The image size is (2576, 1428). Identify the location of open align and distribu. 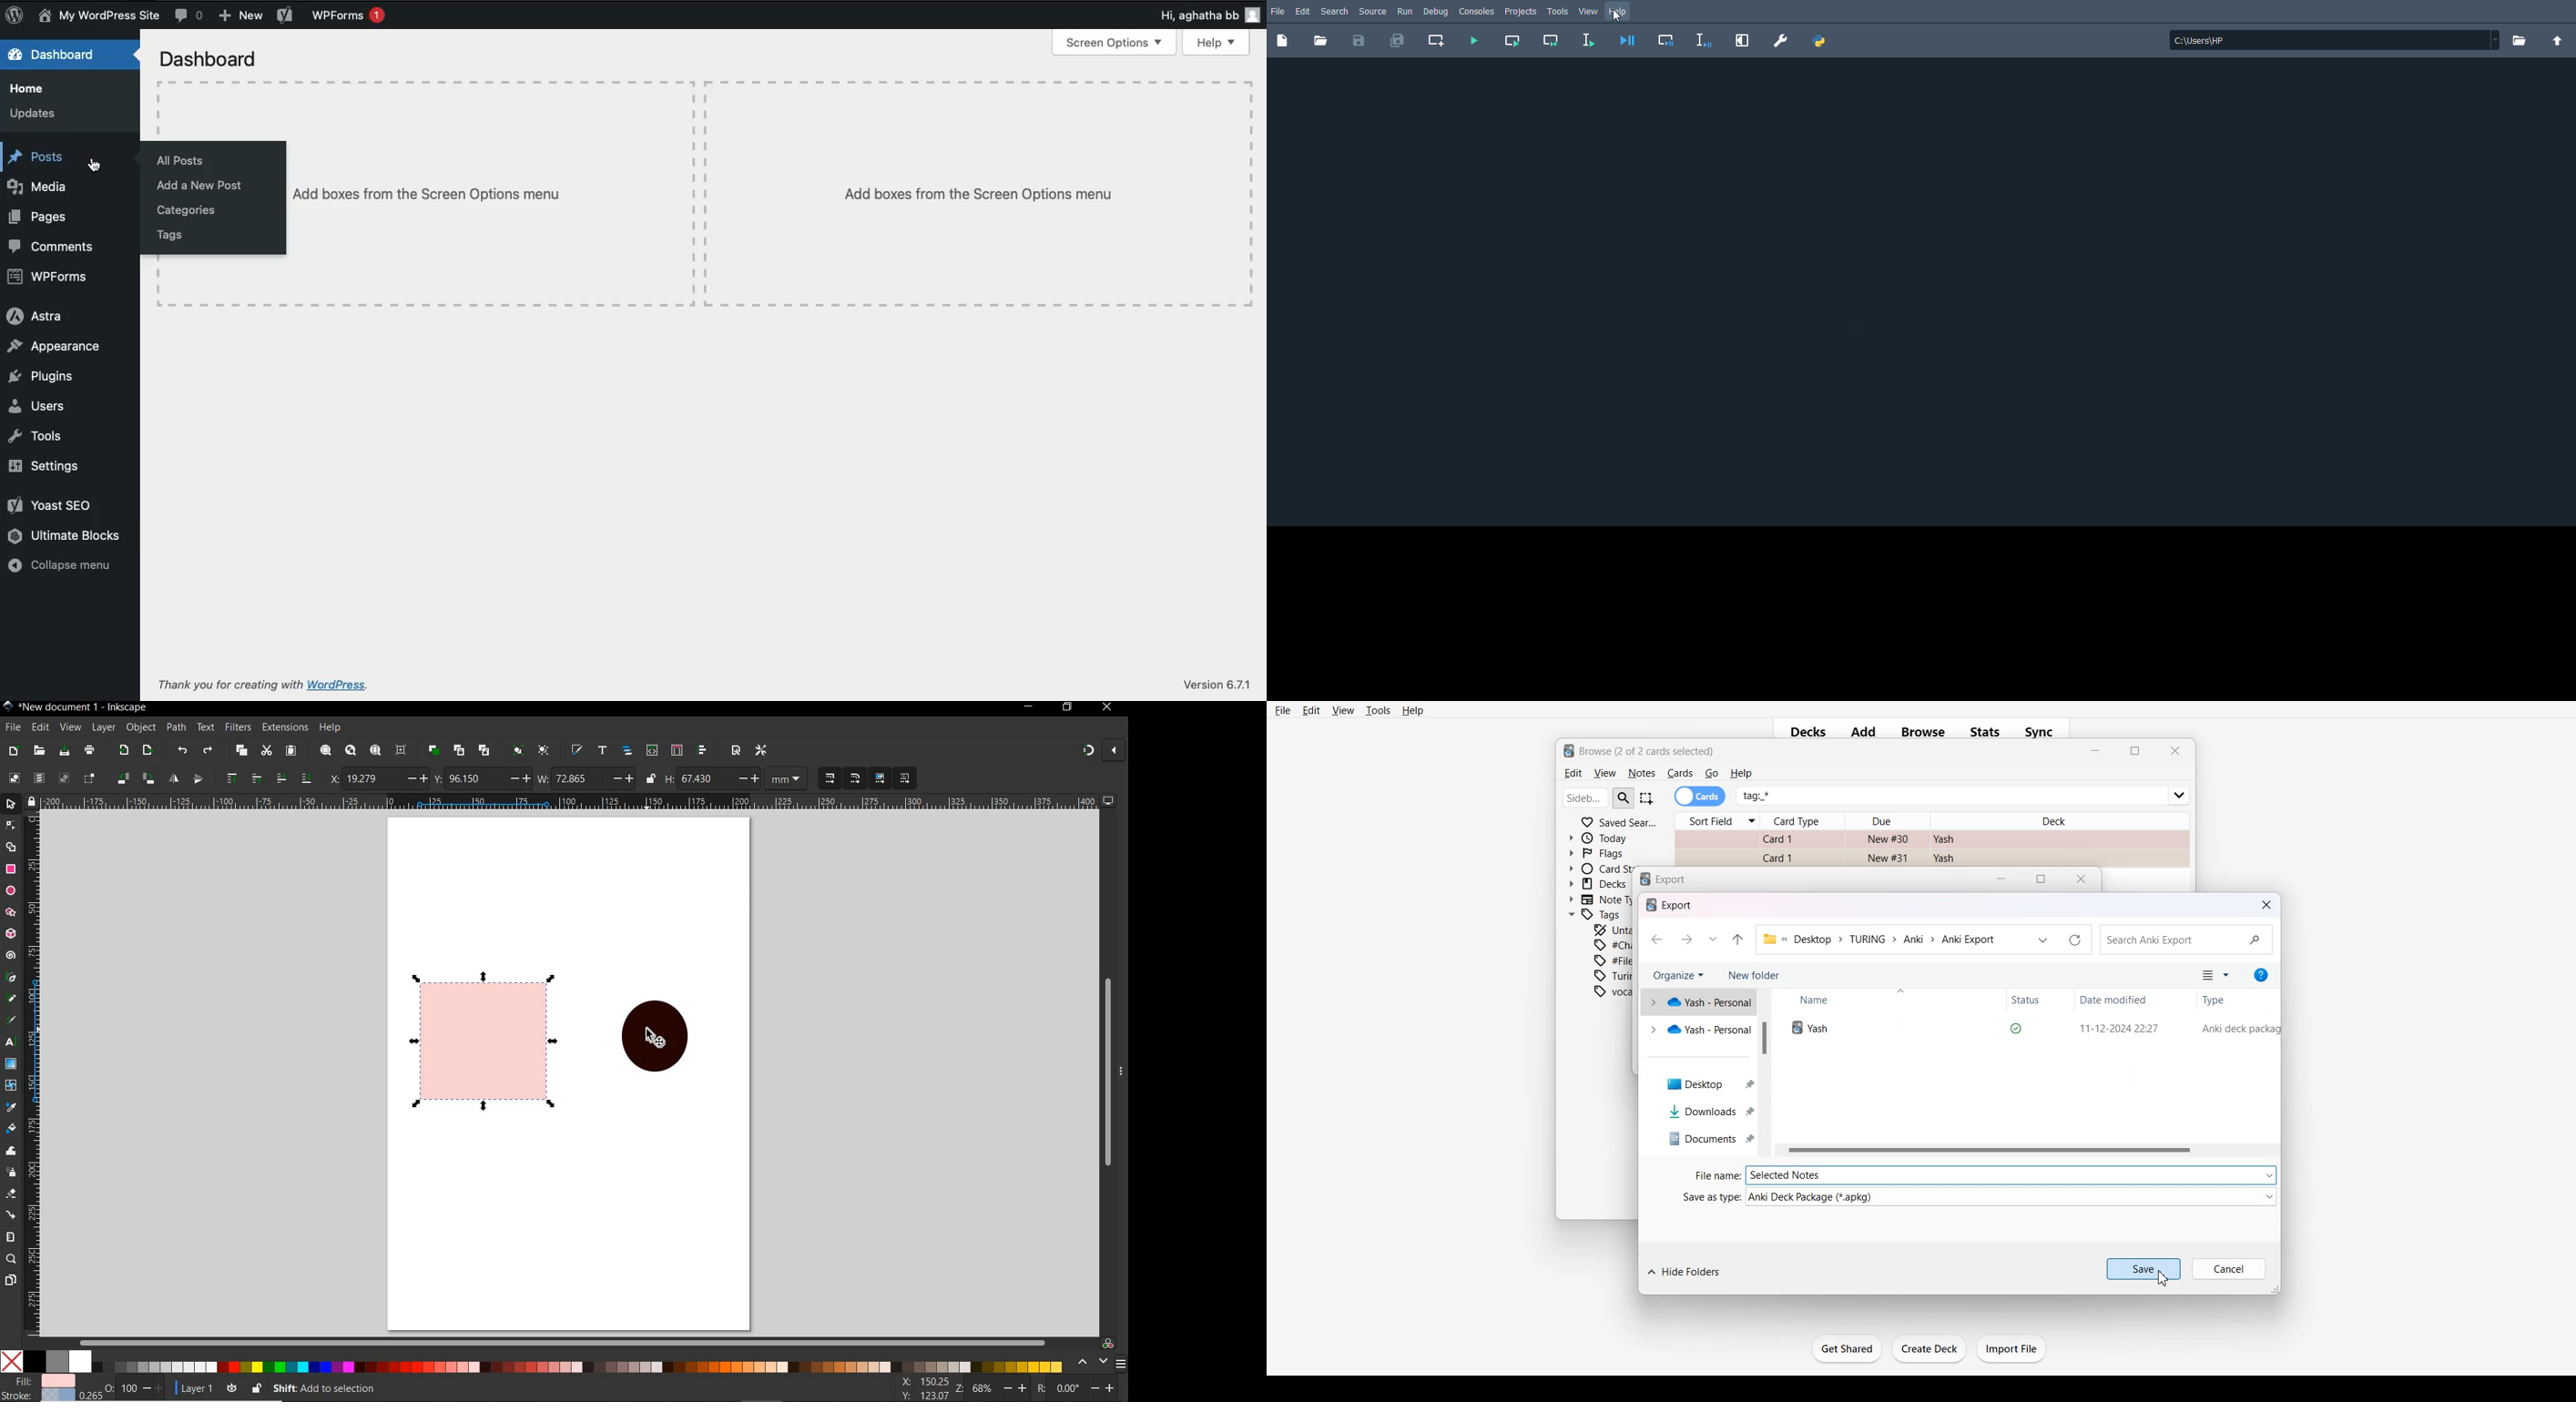
(702, 751).